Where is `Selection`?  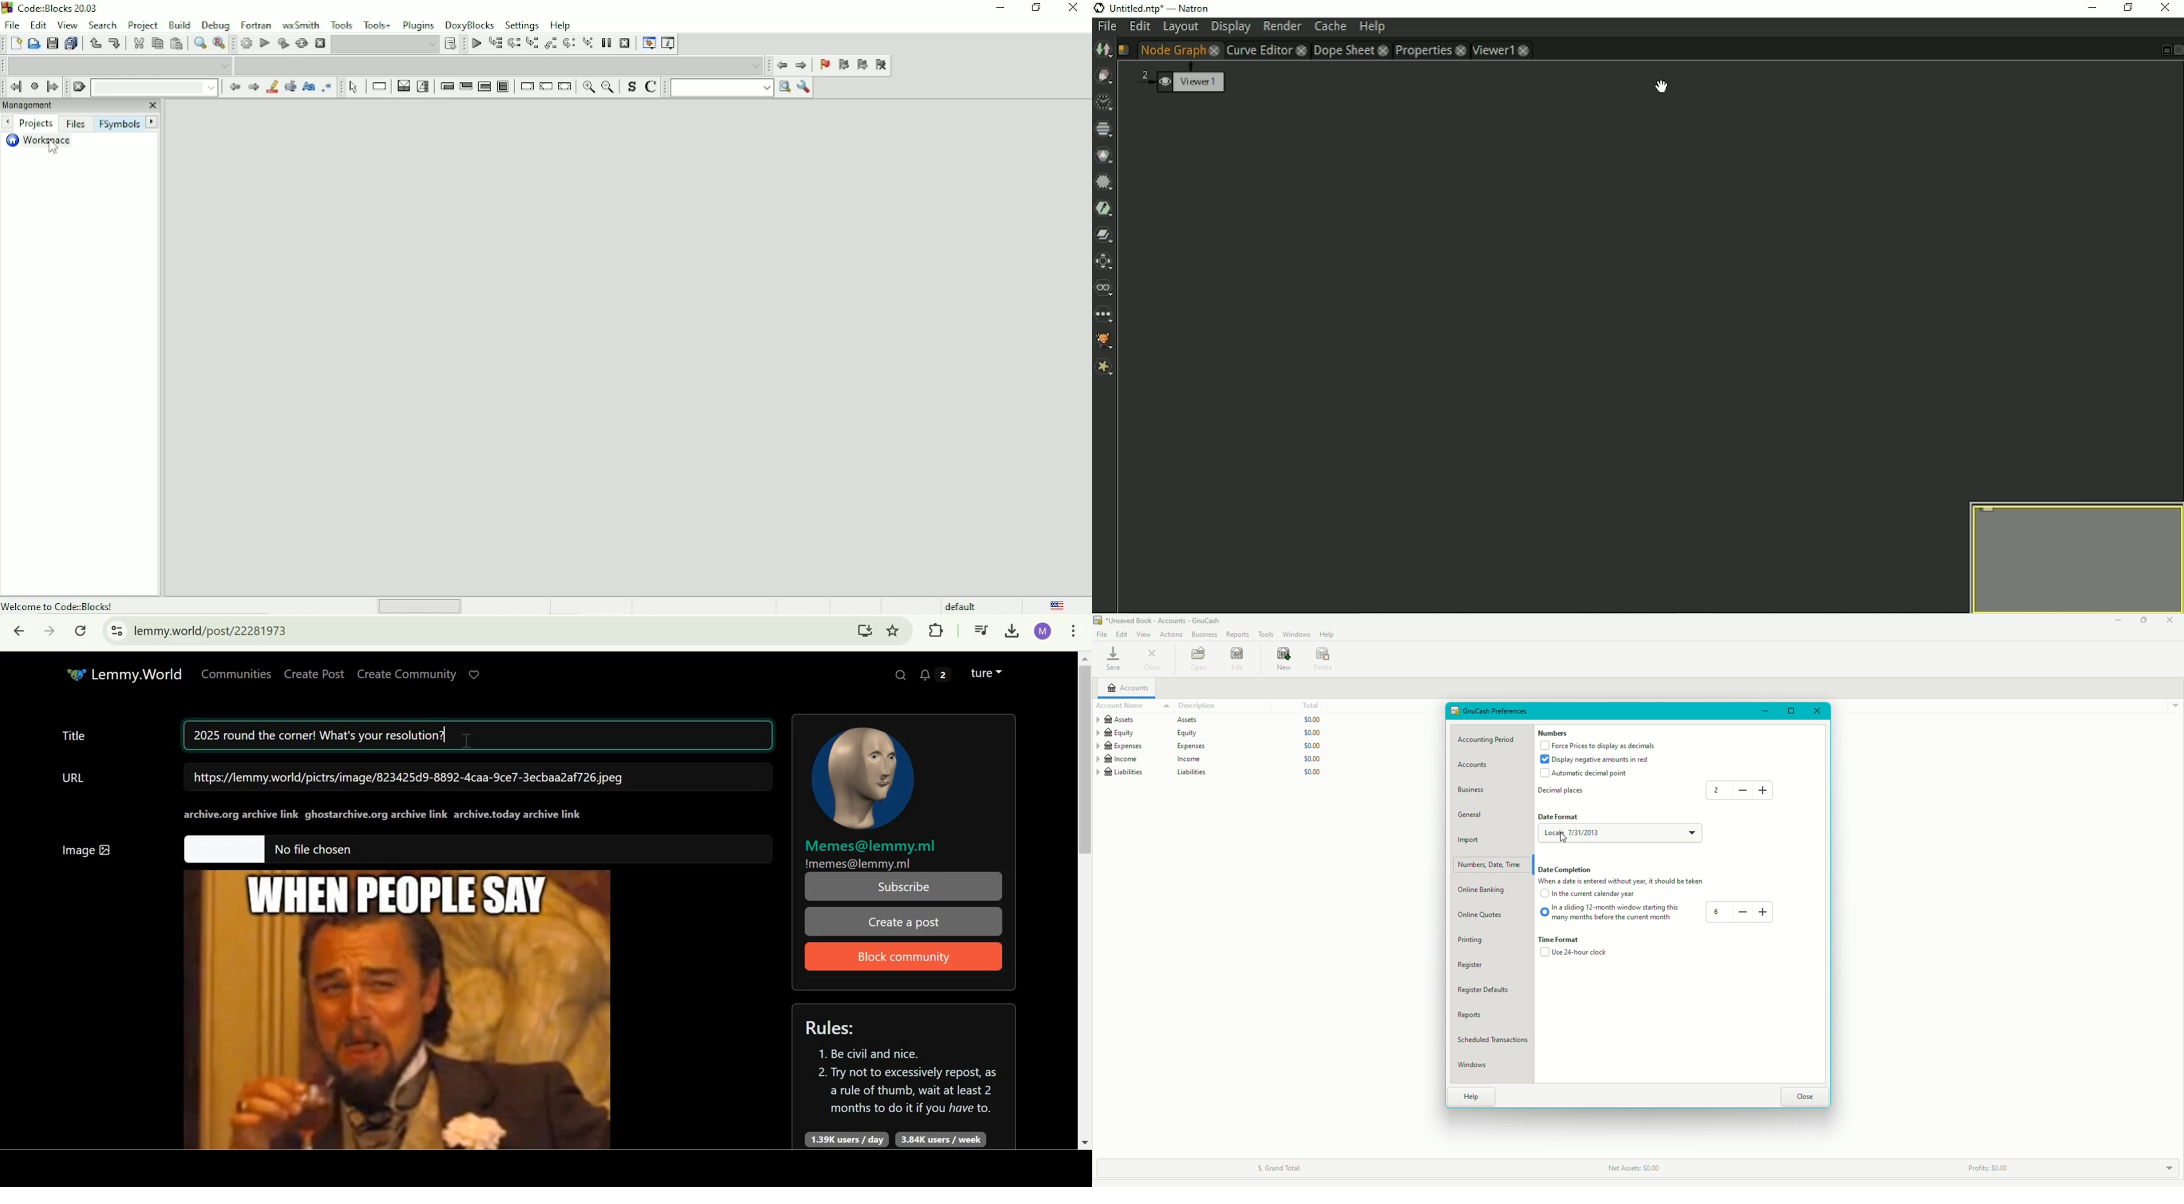 Selection is located at coordinates (424, 86).